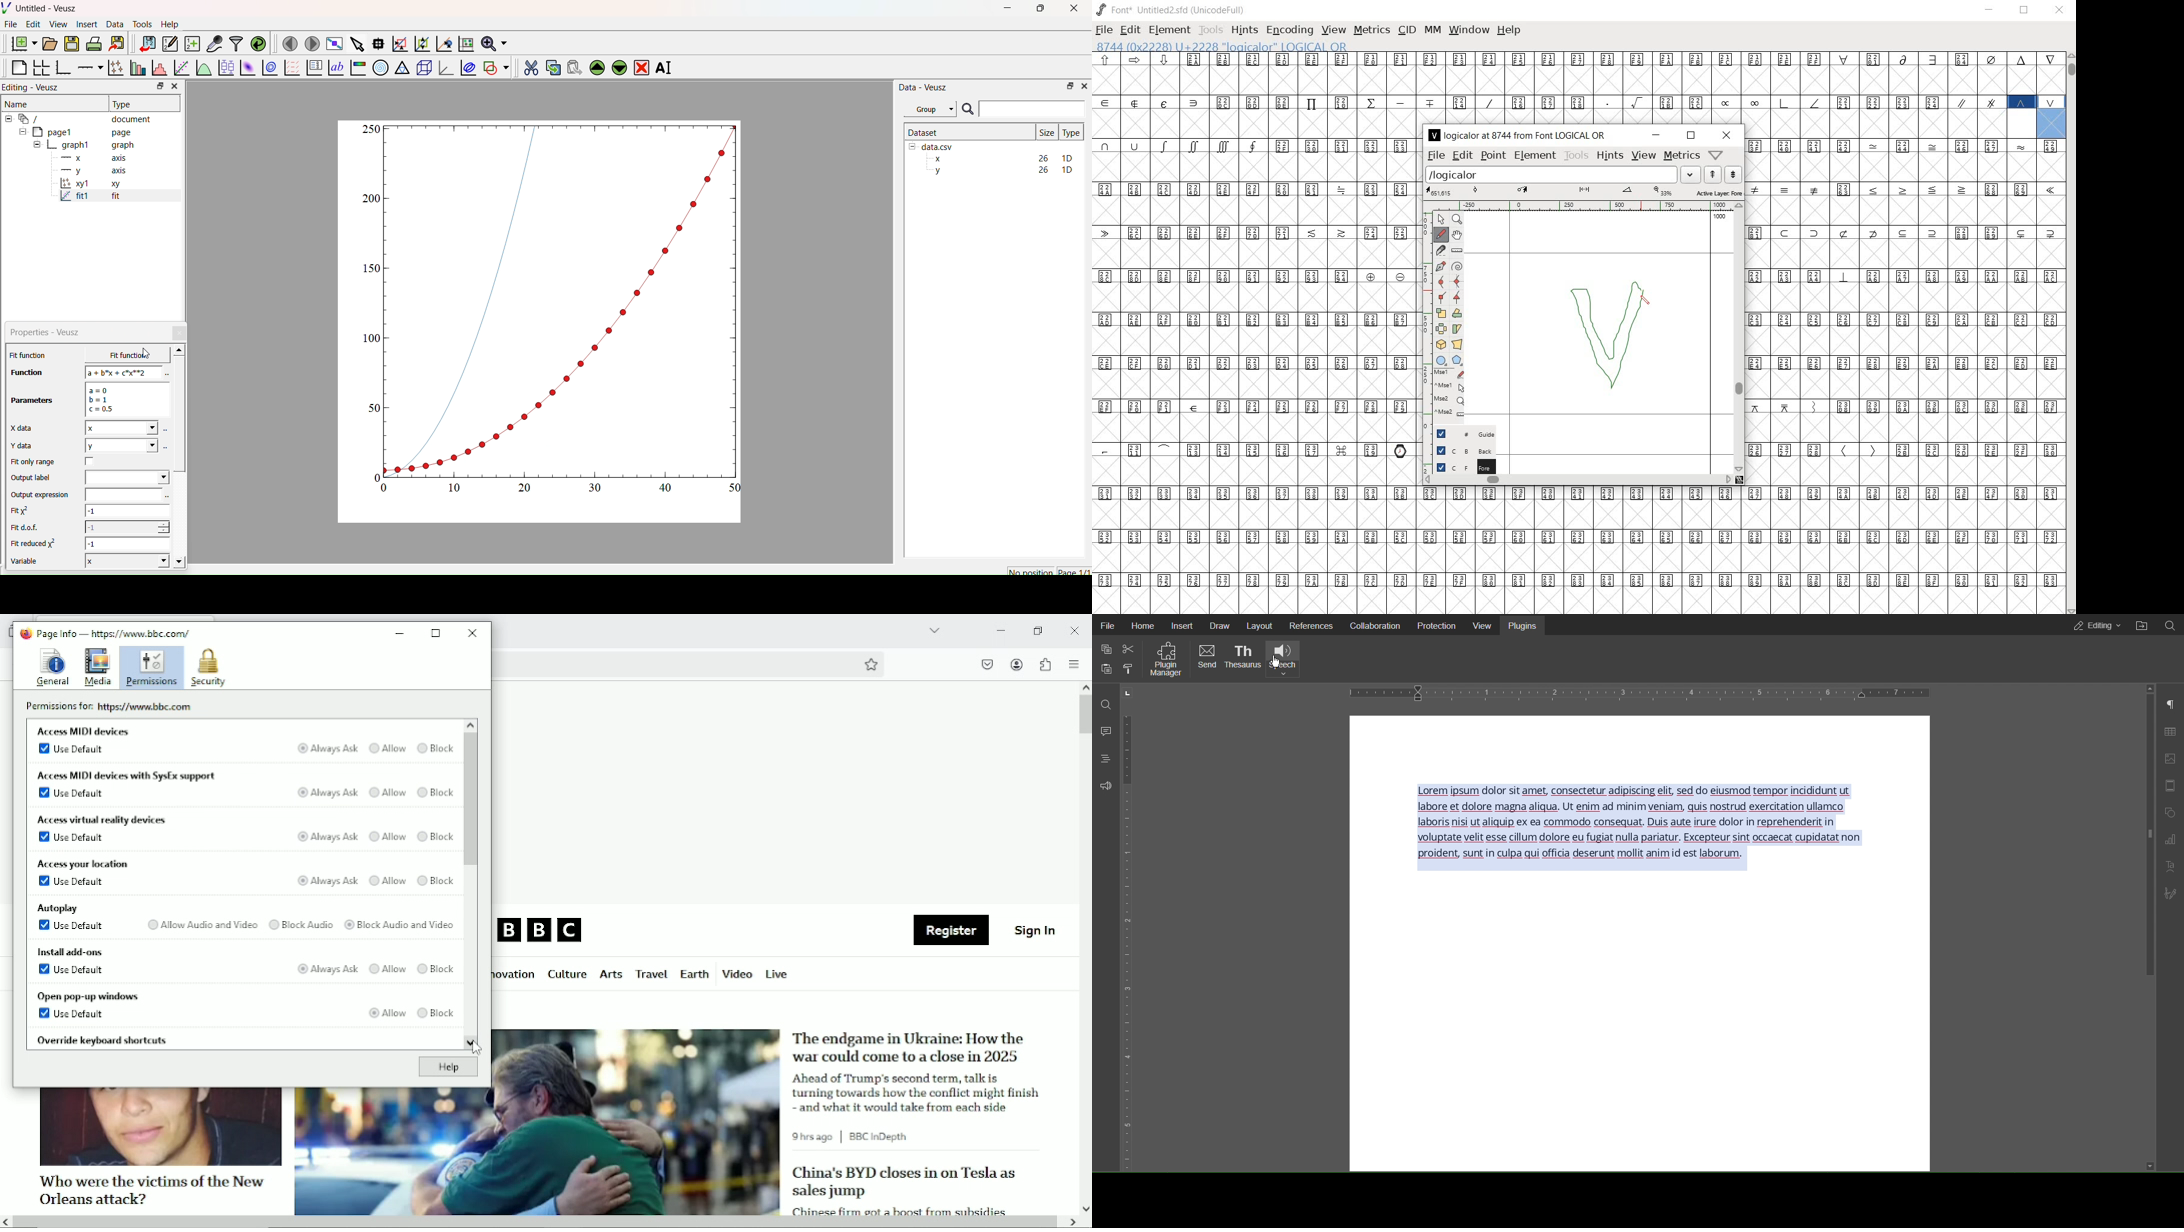  I want to click on Block audio, so click(302, 924).